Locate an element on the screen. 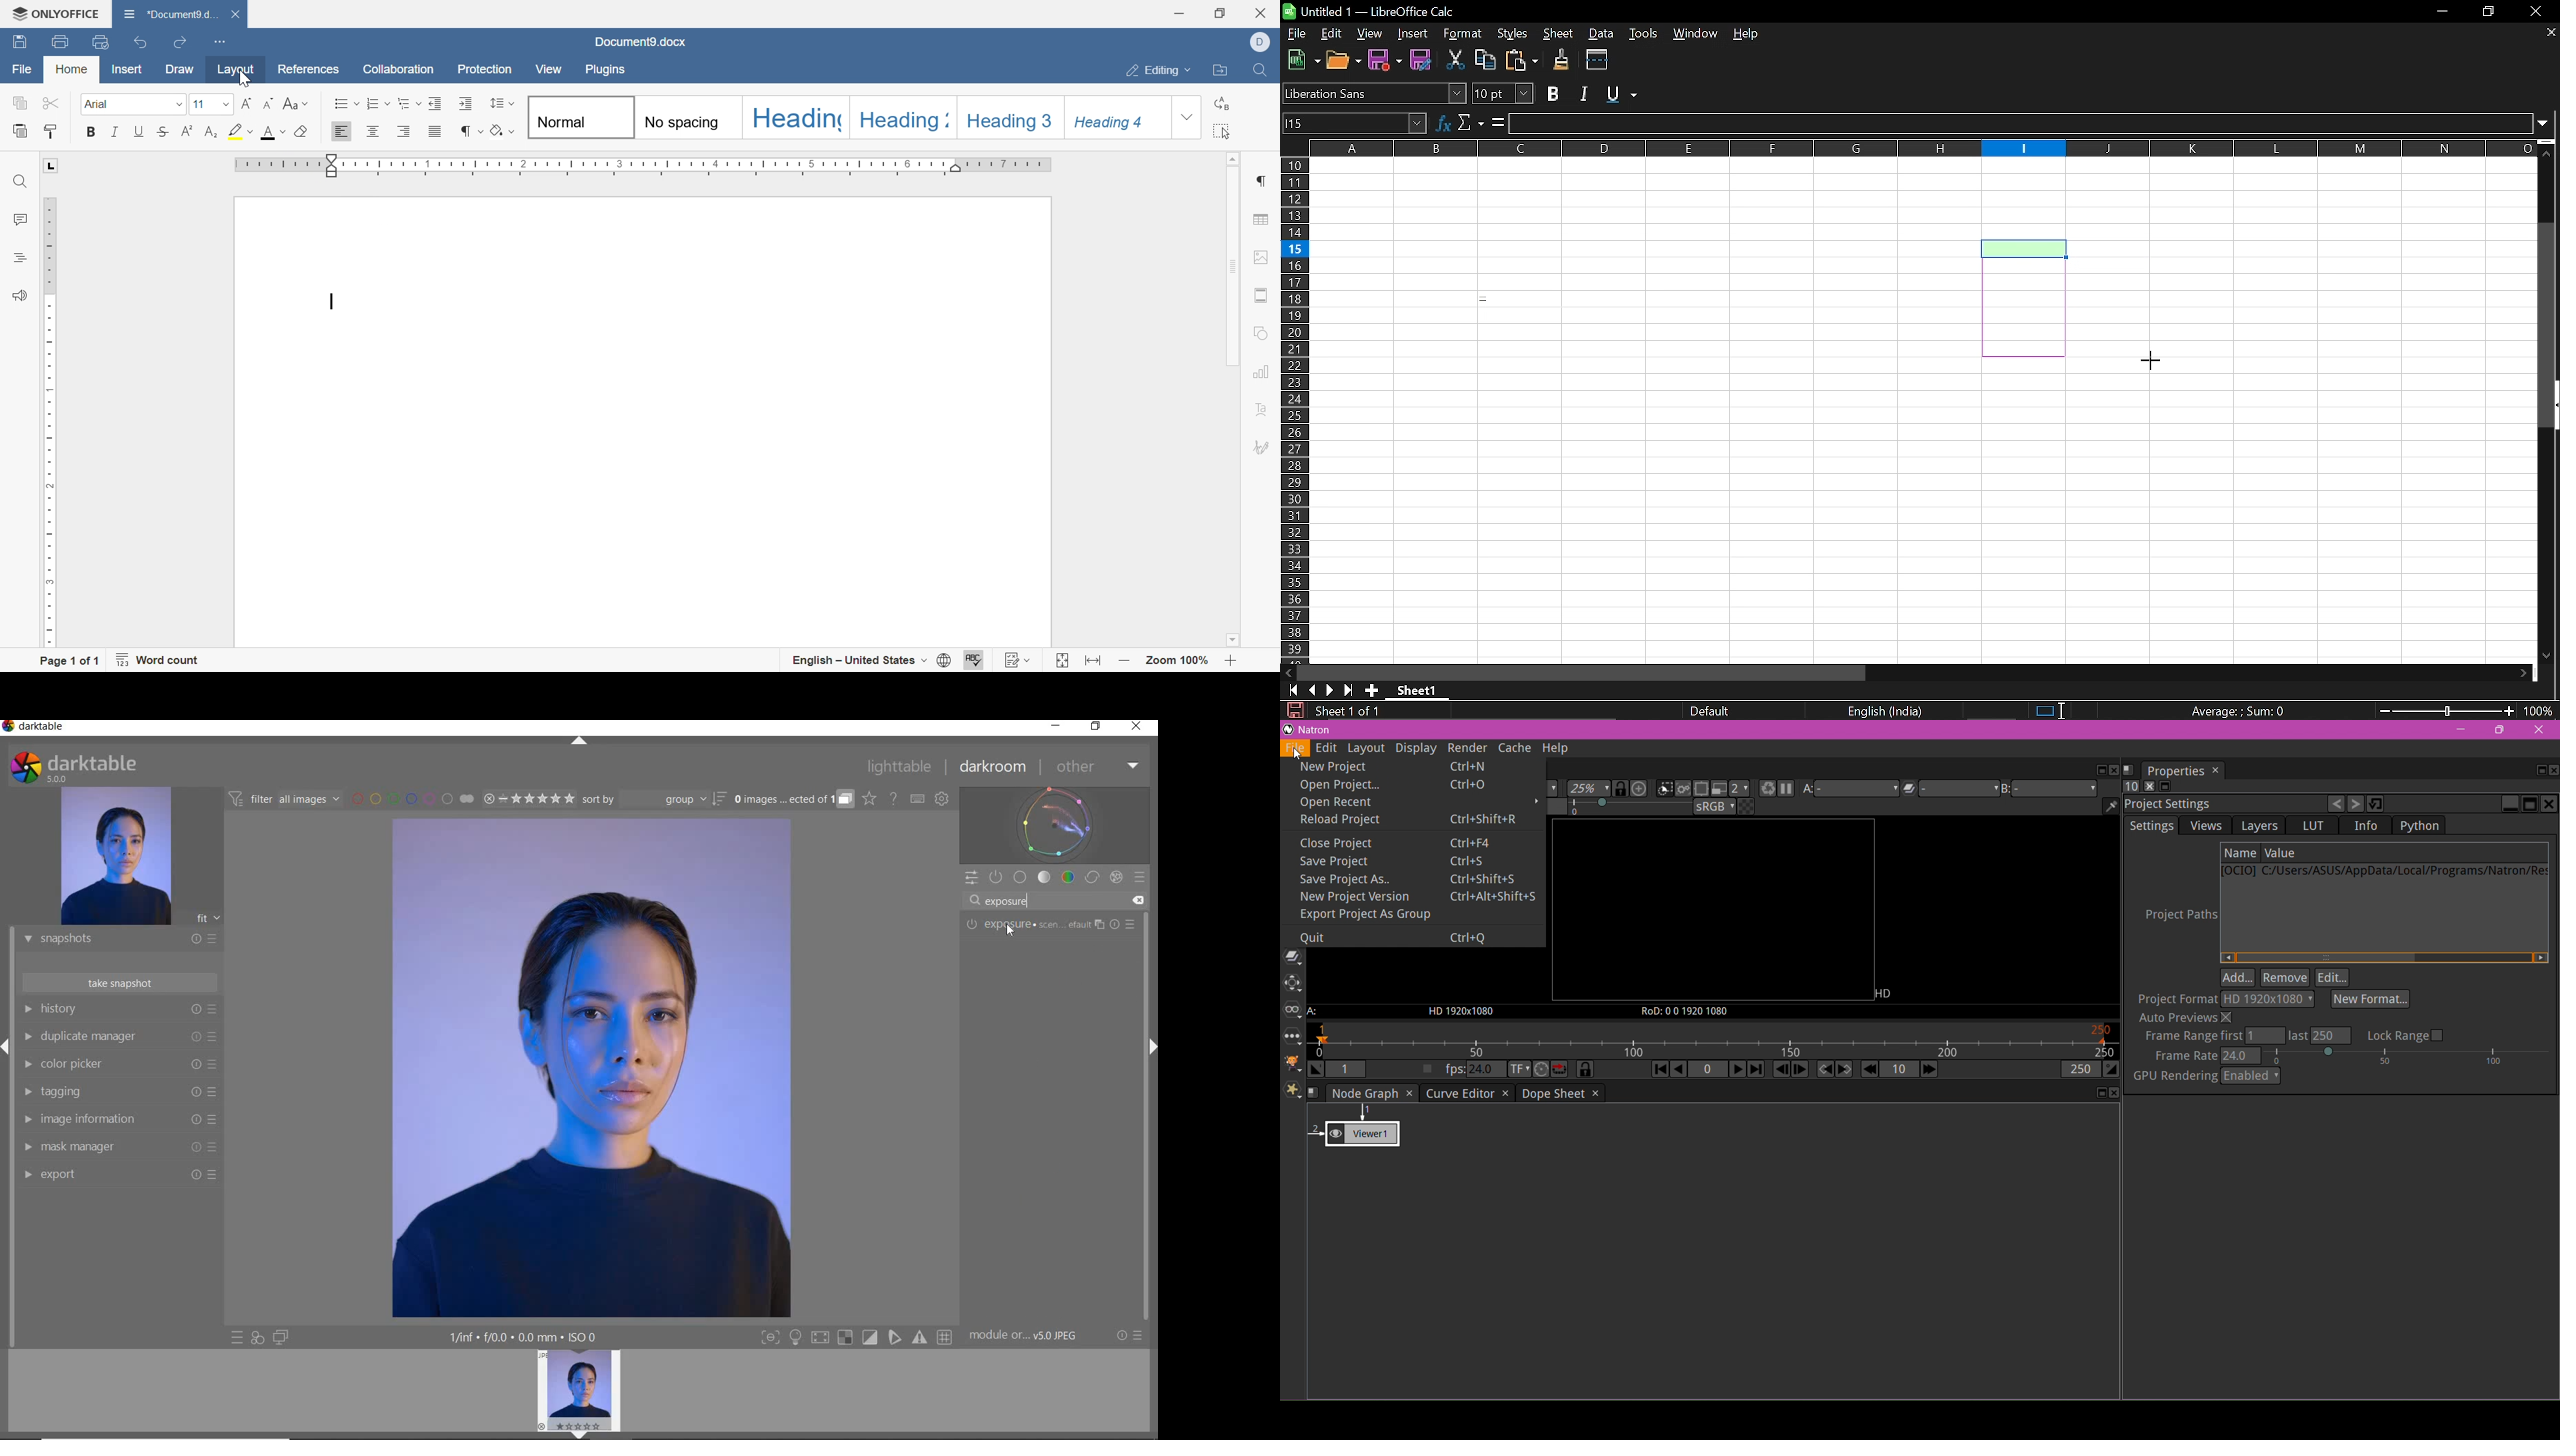  Save is located at coordinates (1292, 711).